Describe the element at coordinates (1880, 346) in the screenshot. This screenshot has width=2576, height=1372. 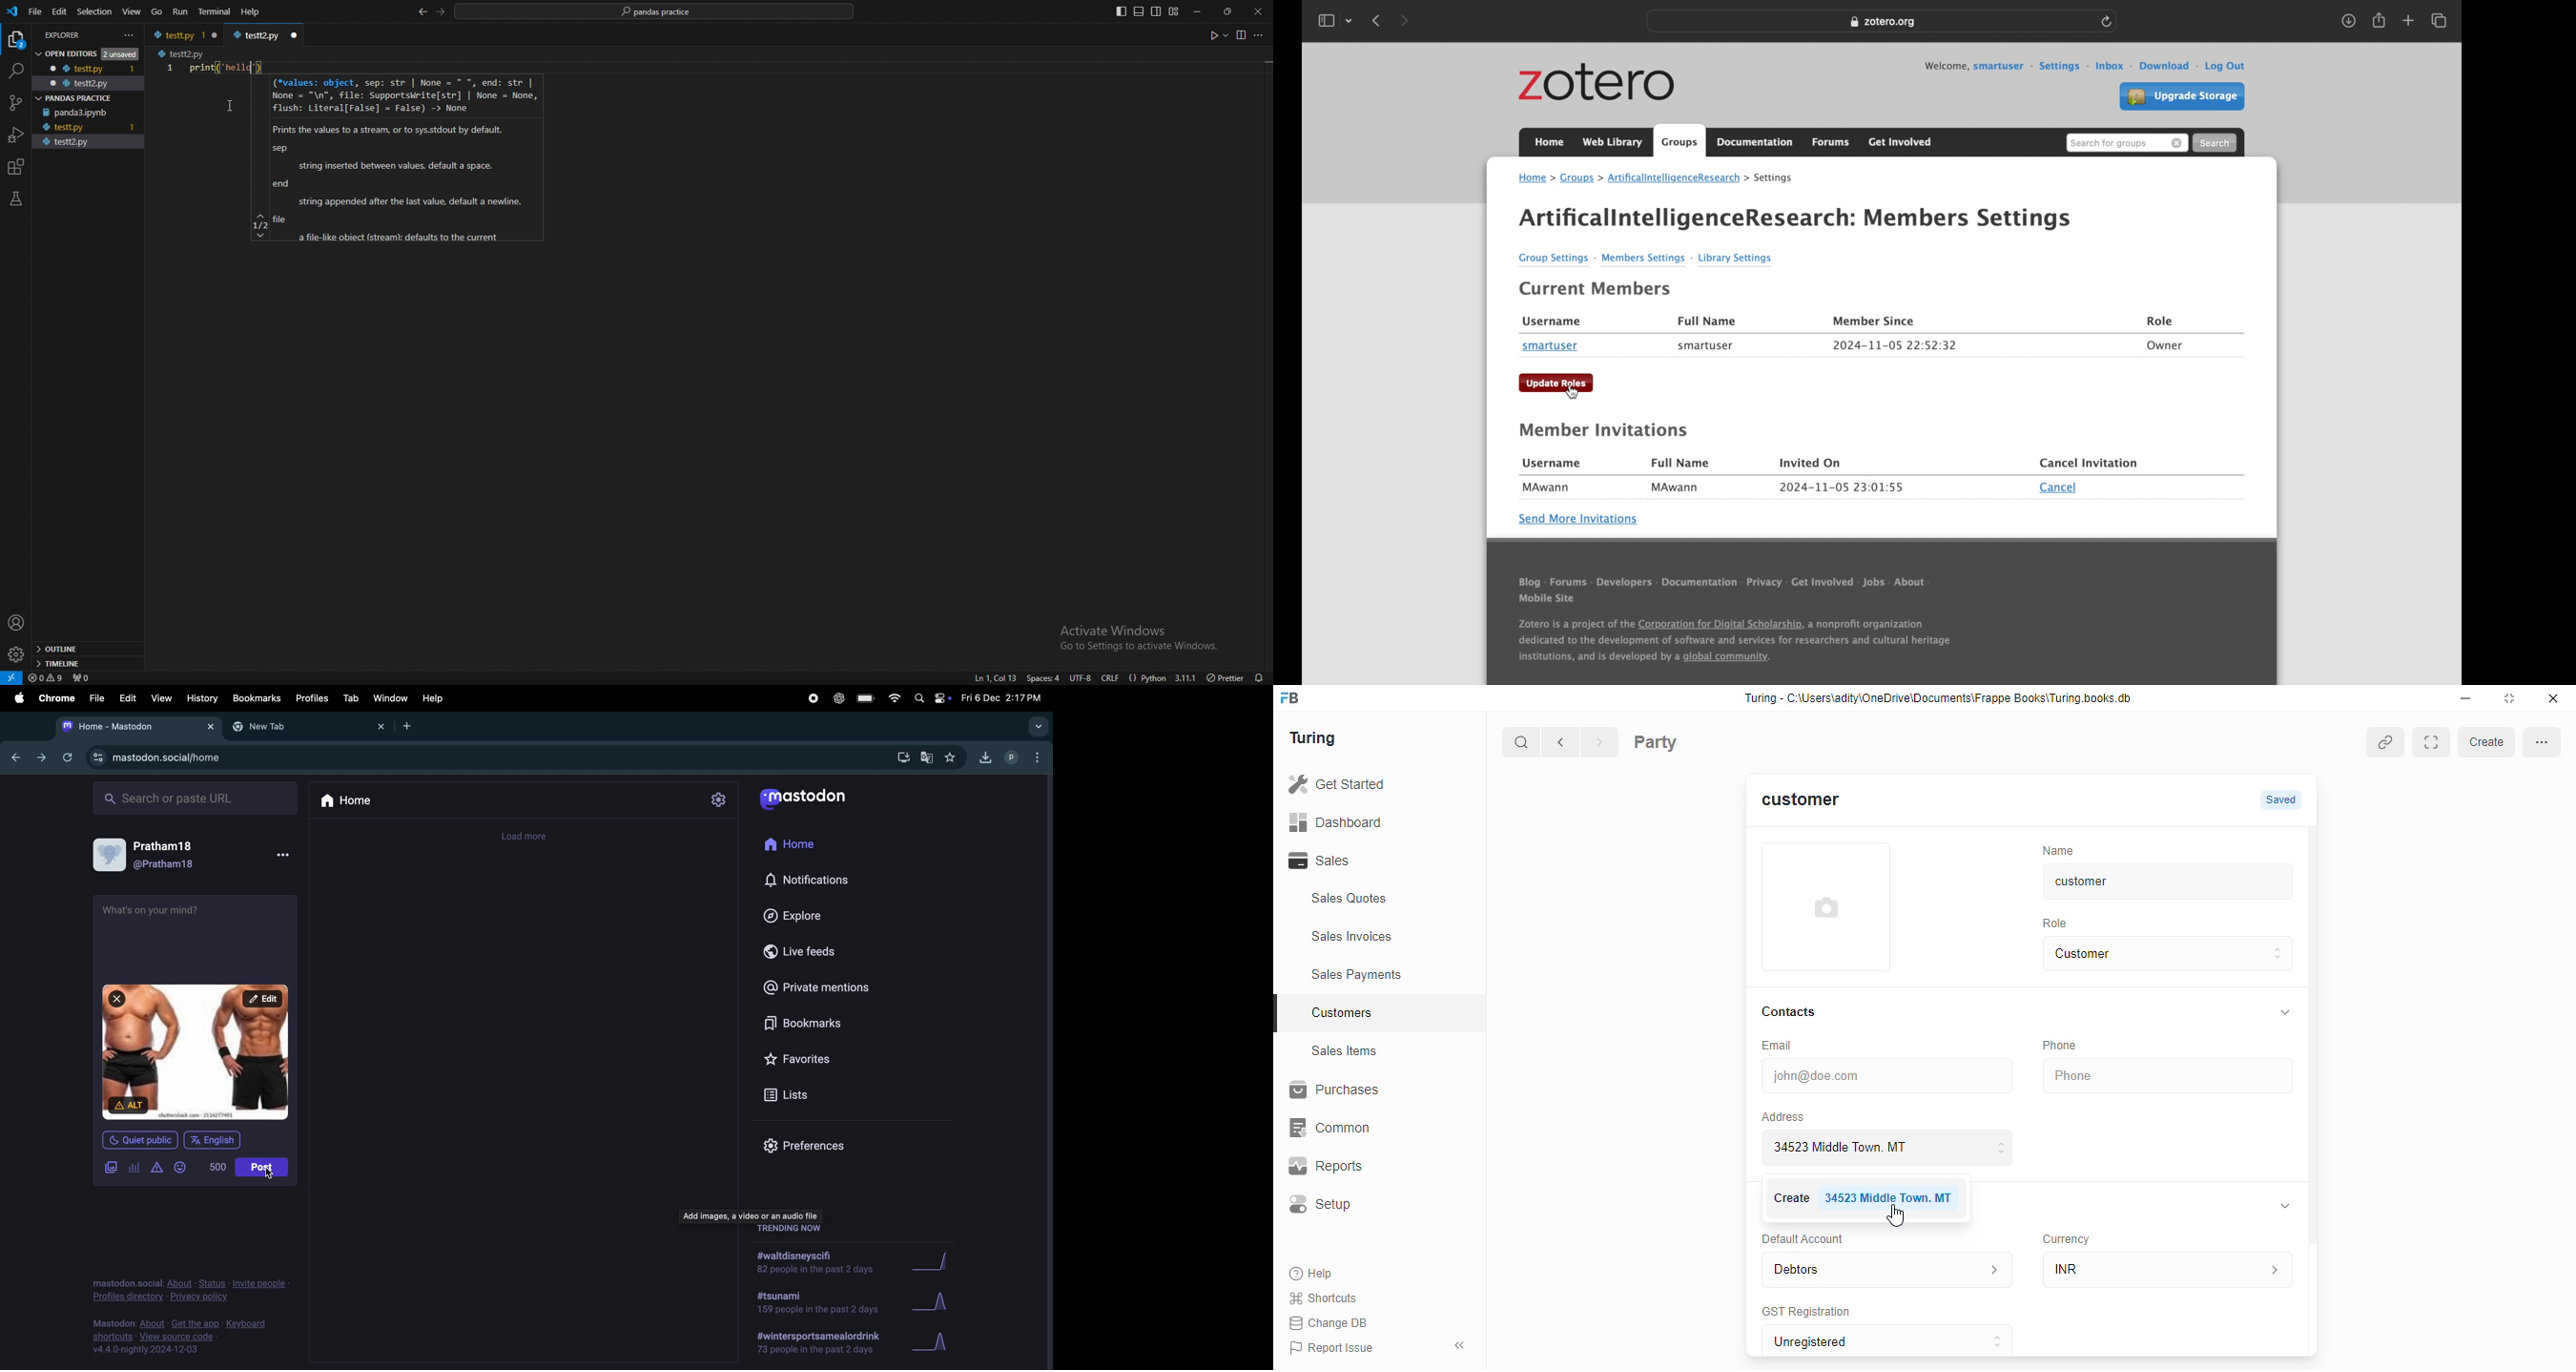
I see `2024-11-05 22:52:32` at that location.